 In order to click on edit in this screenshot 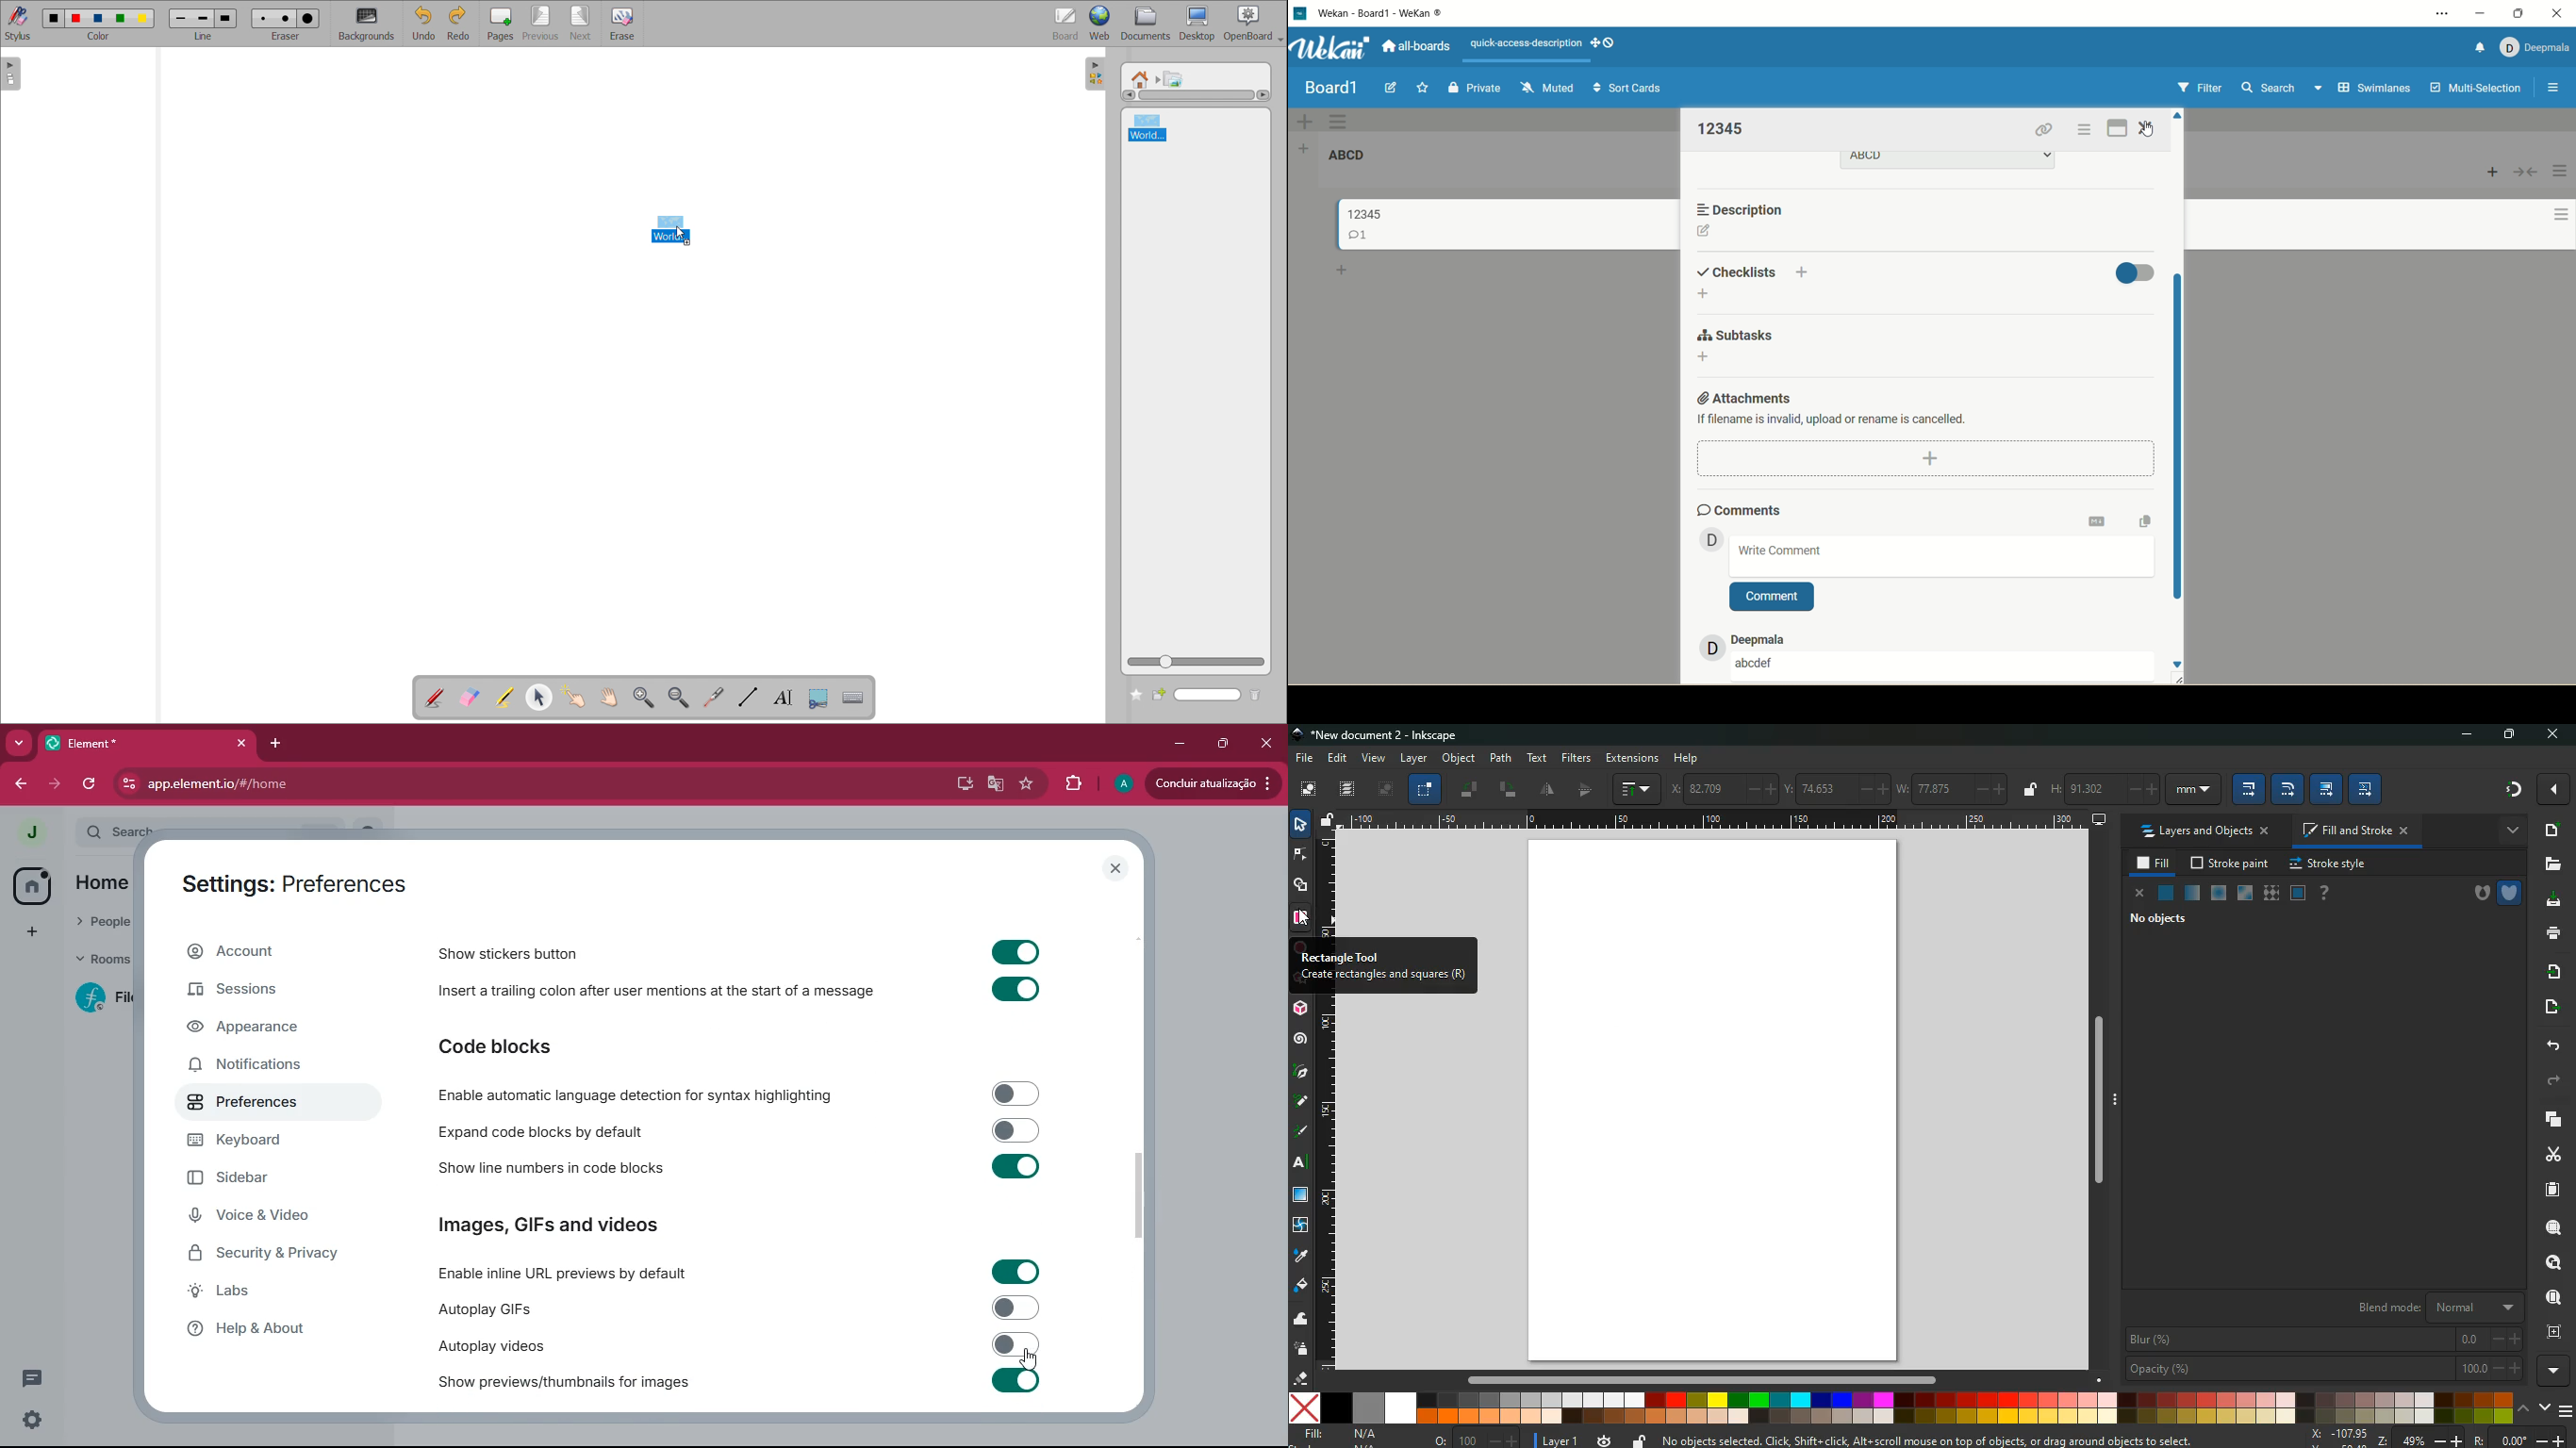, I will do `click(2248, 788)`.